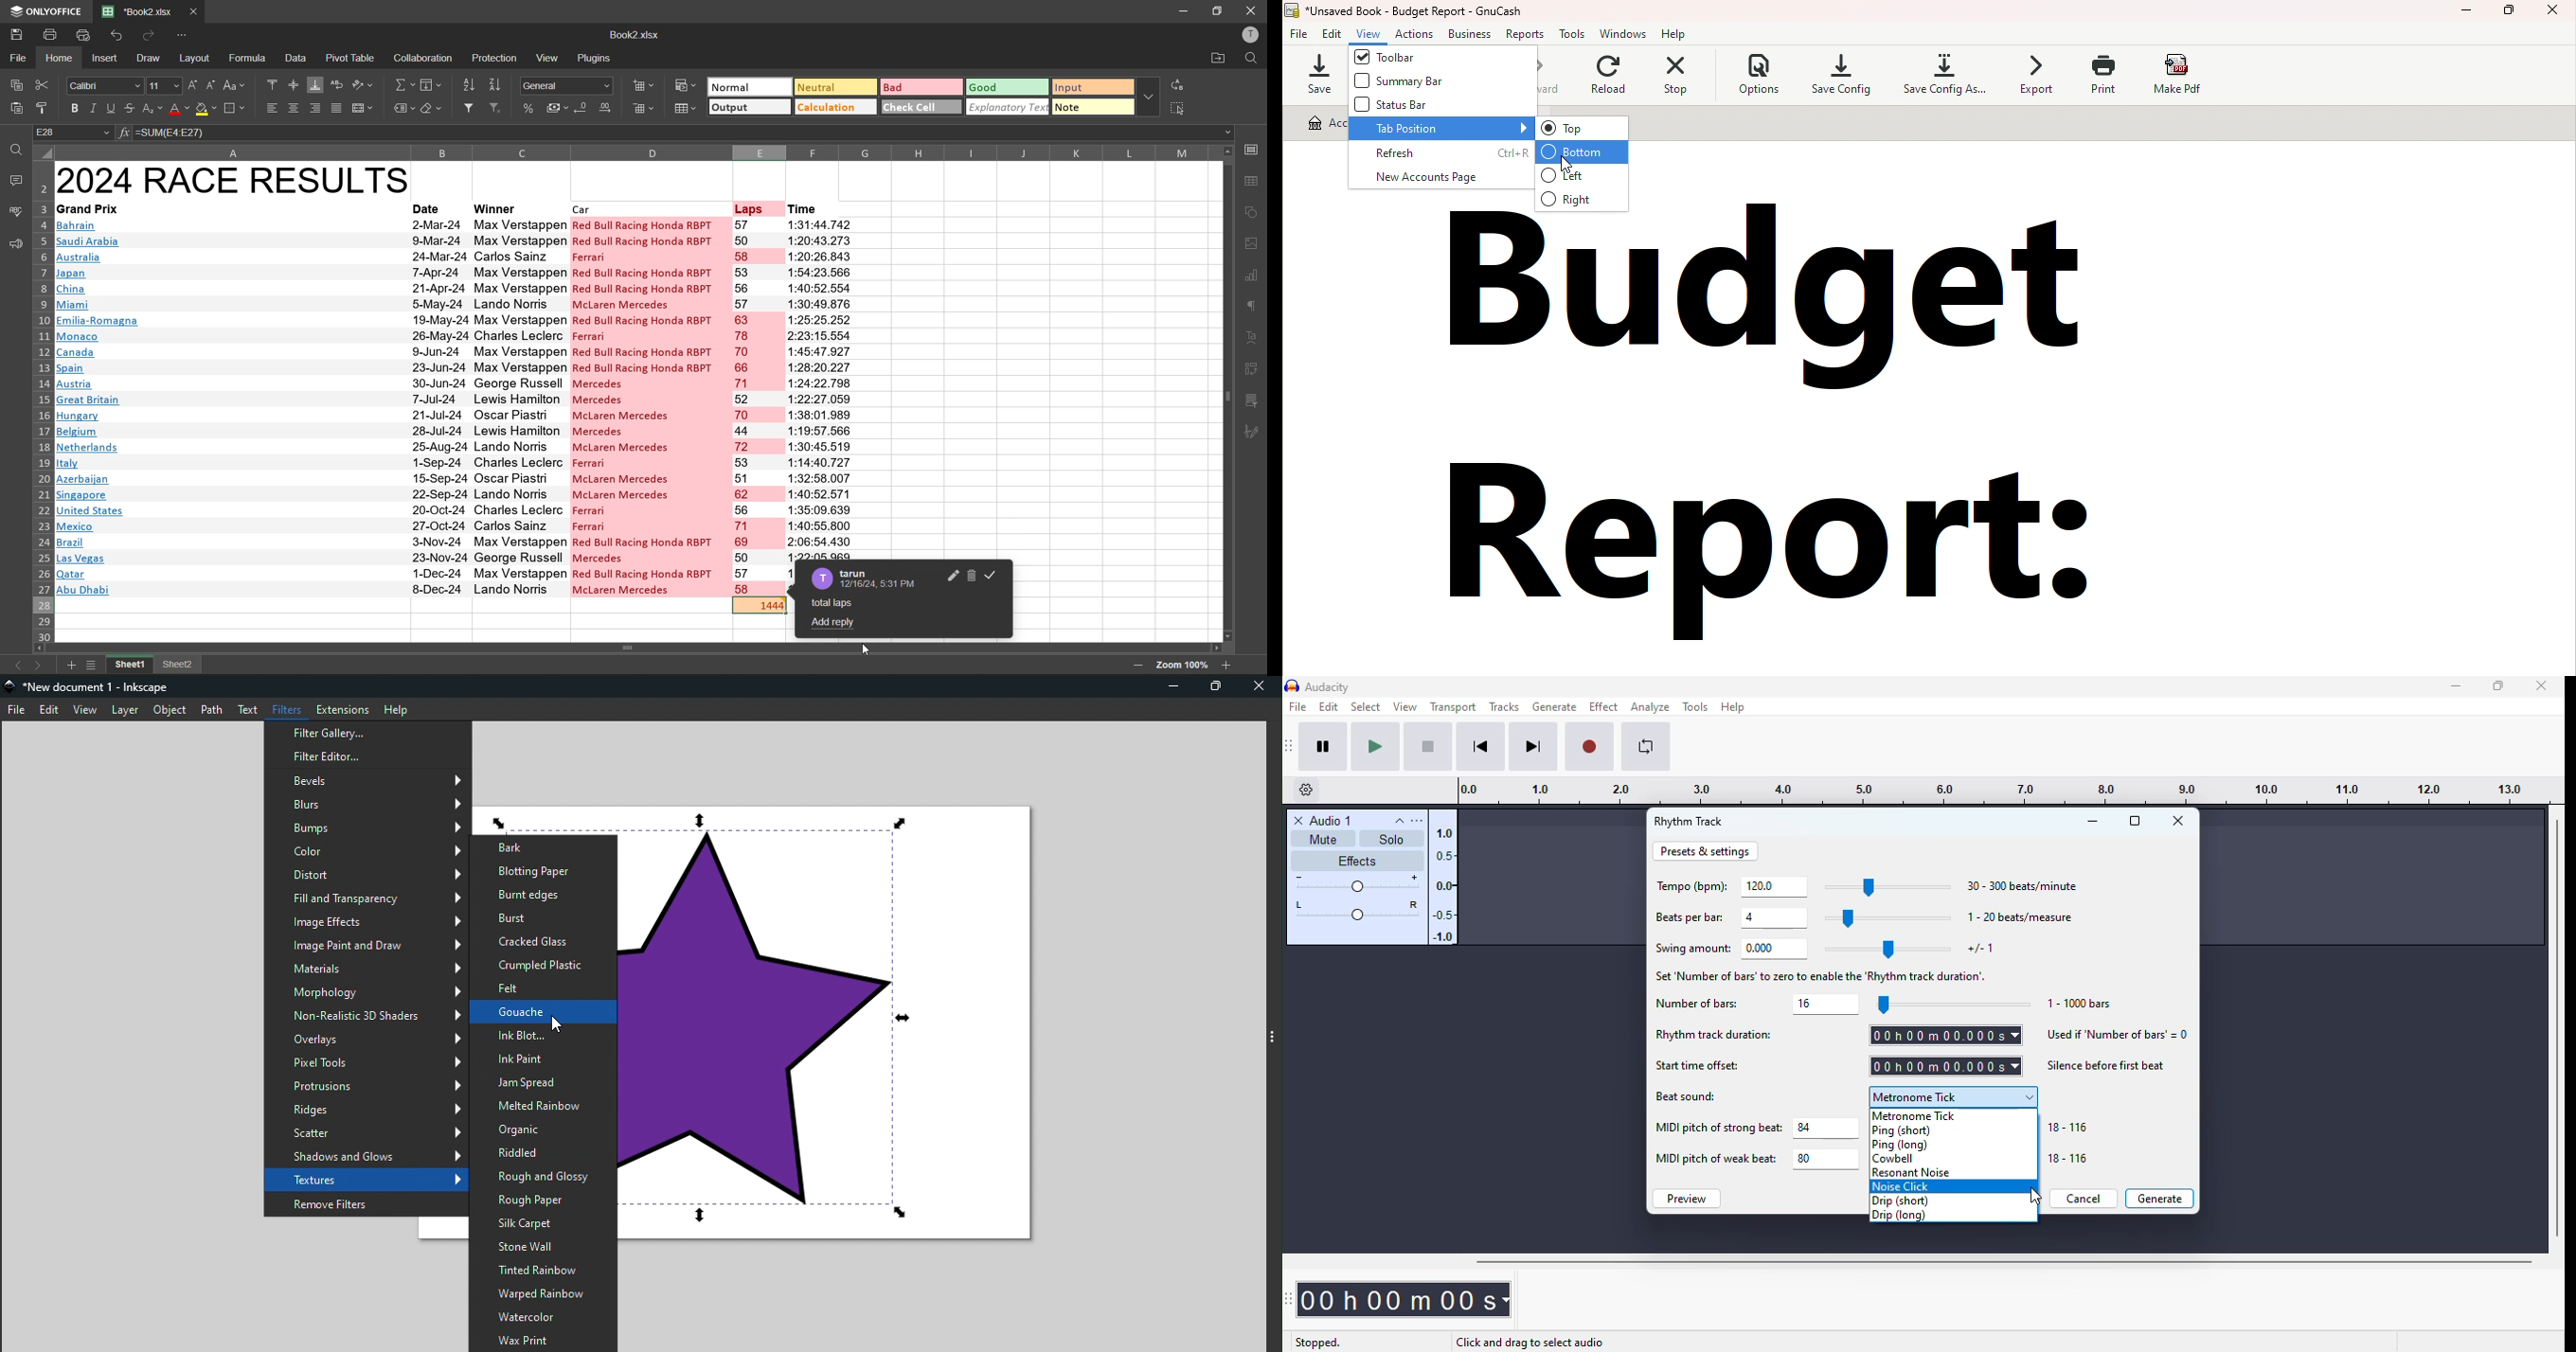 This screenshot has width=2576, height=1372. I want to click on named ranges, so click(403, 106).